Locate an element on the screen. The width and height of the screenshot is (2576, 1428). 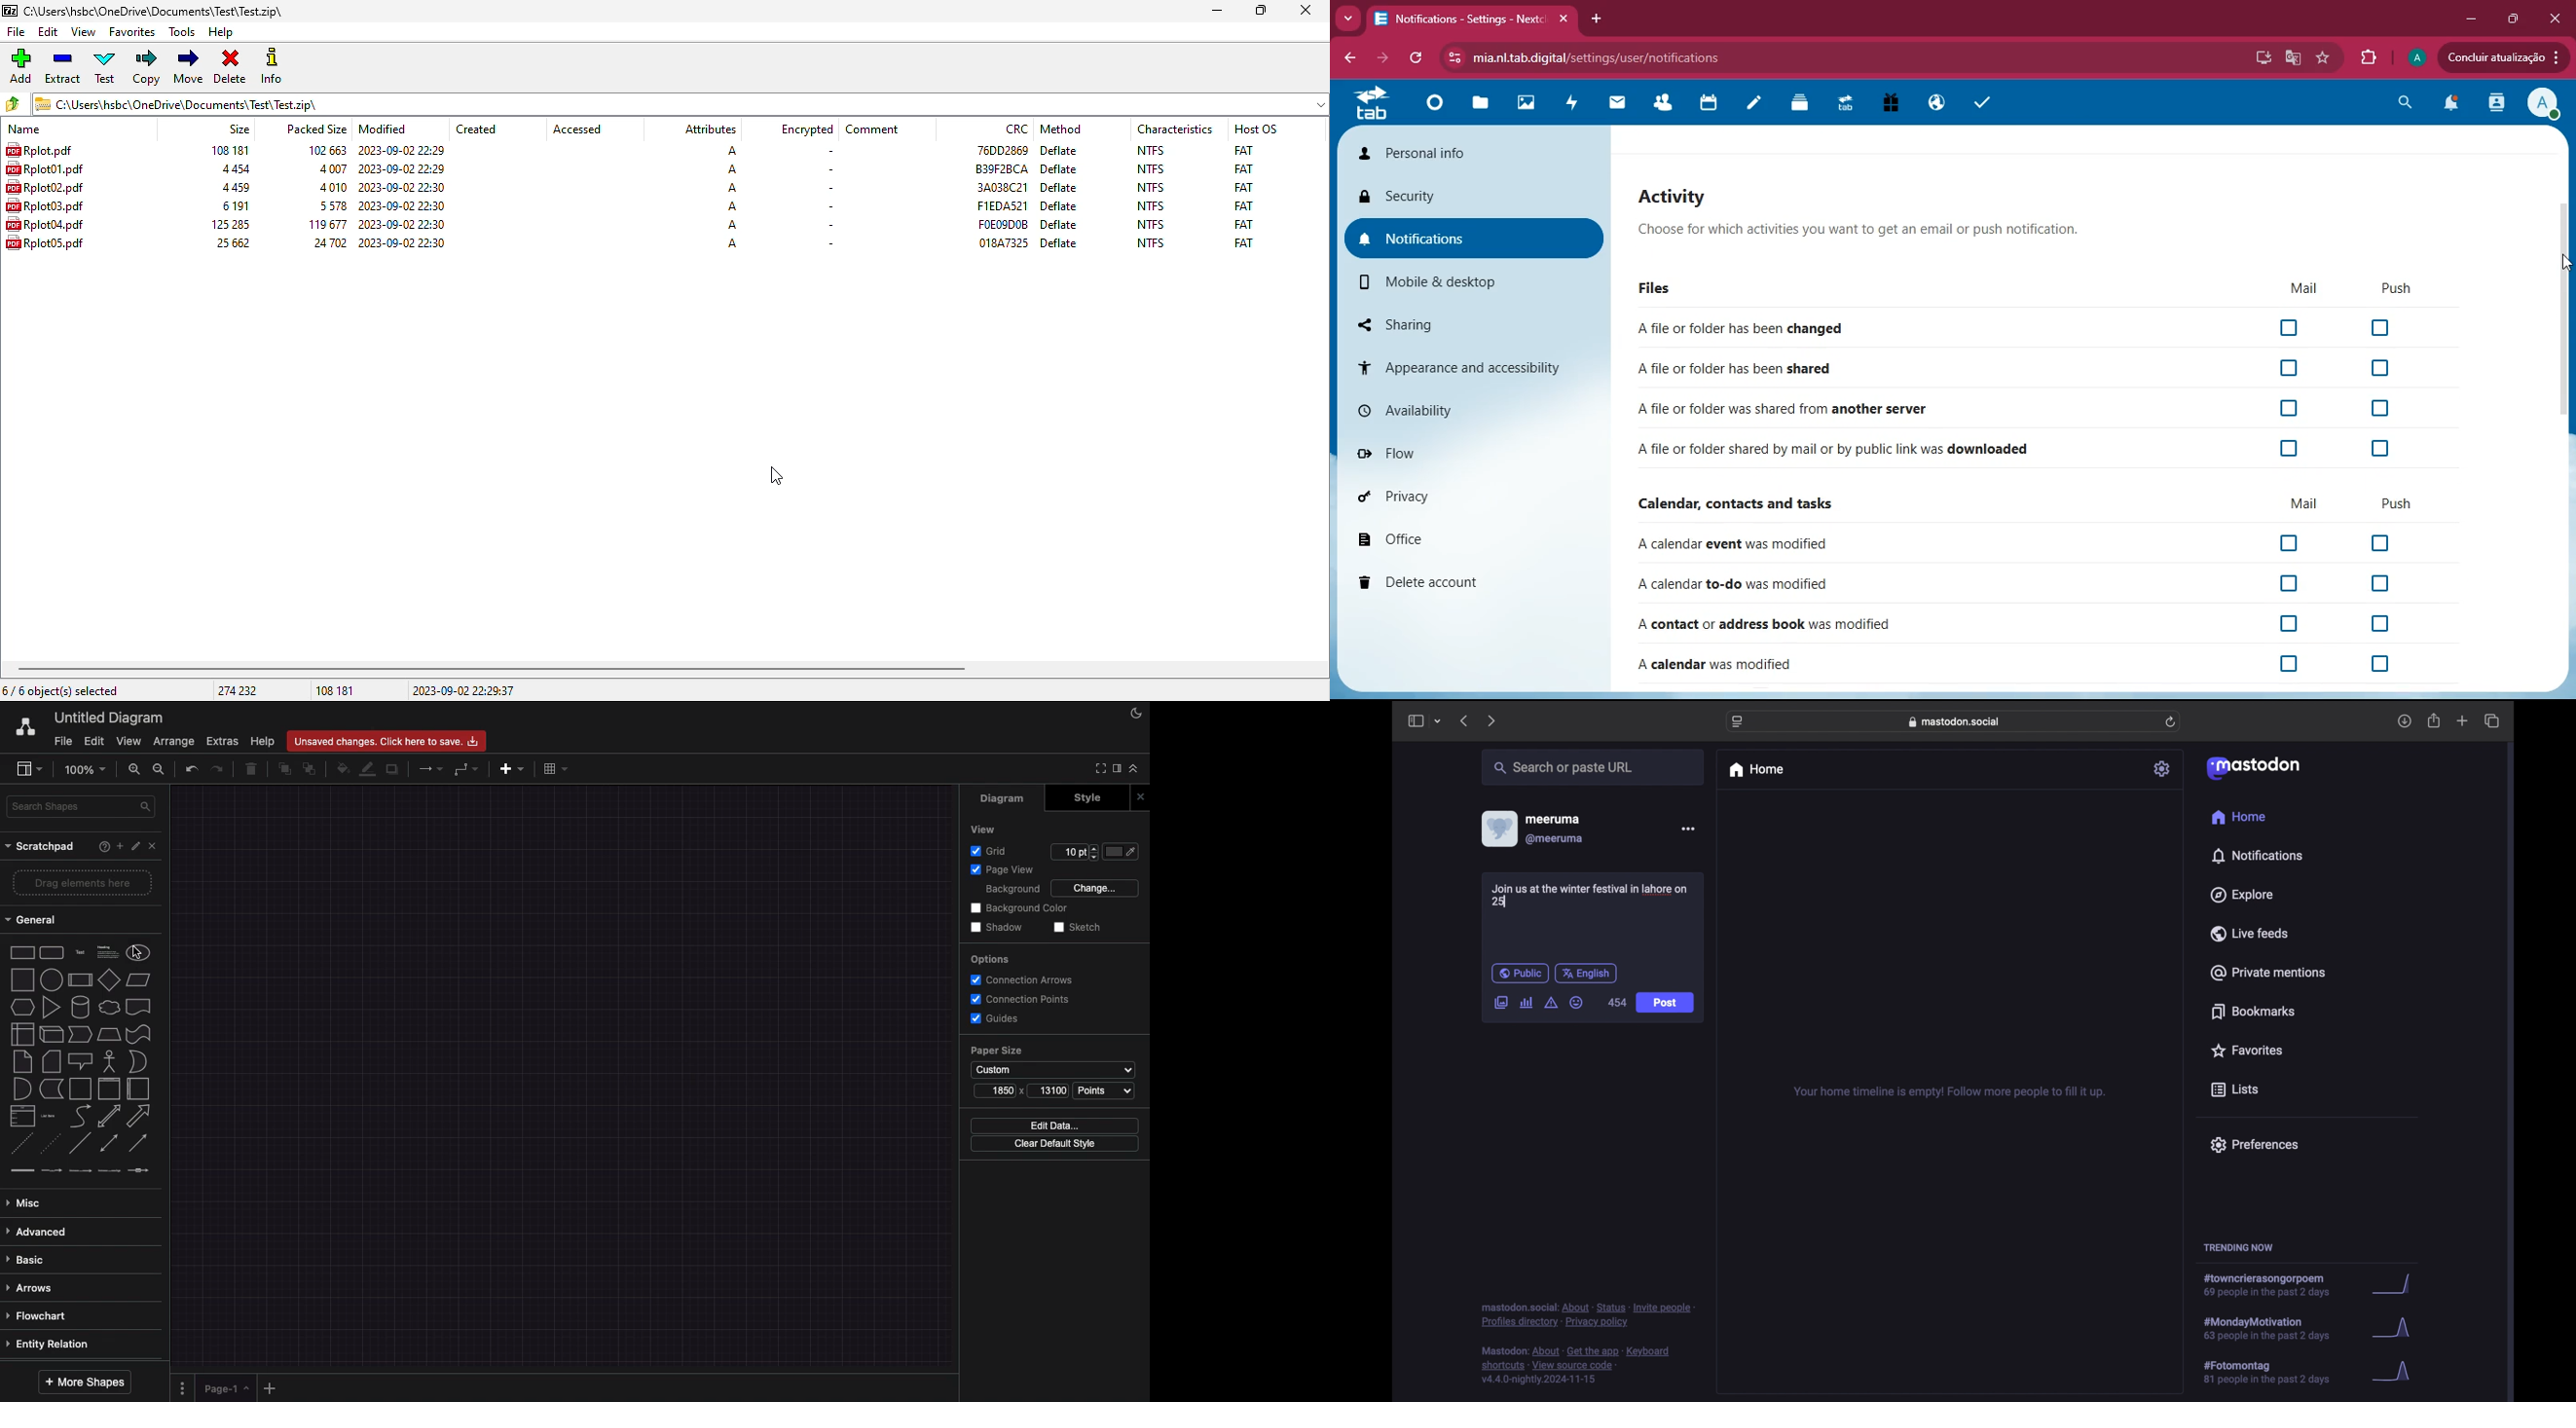
Pages is located at coordinates (179, 1388).